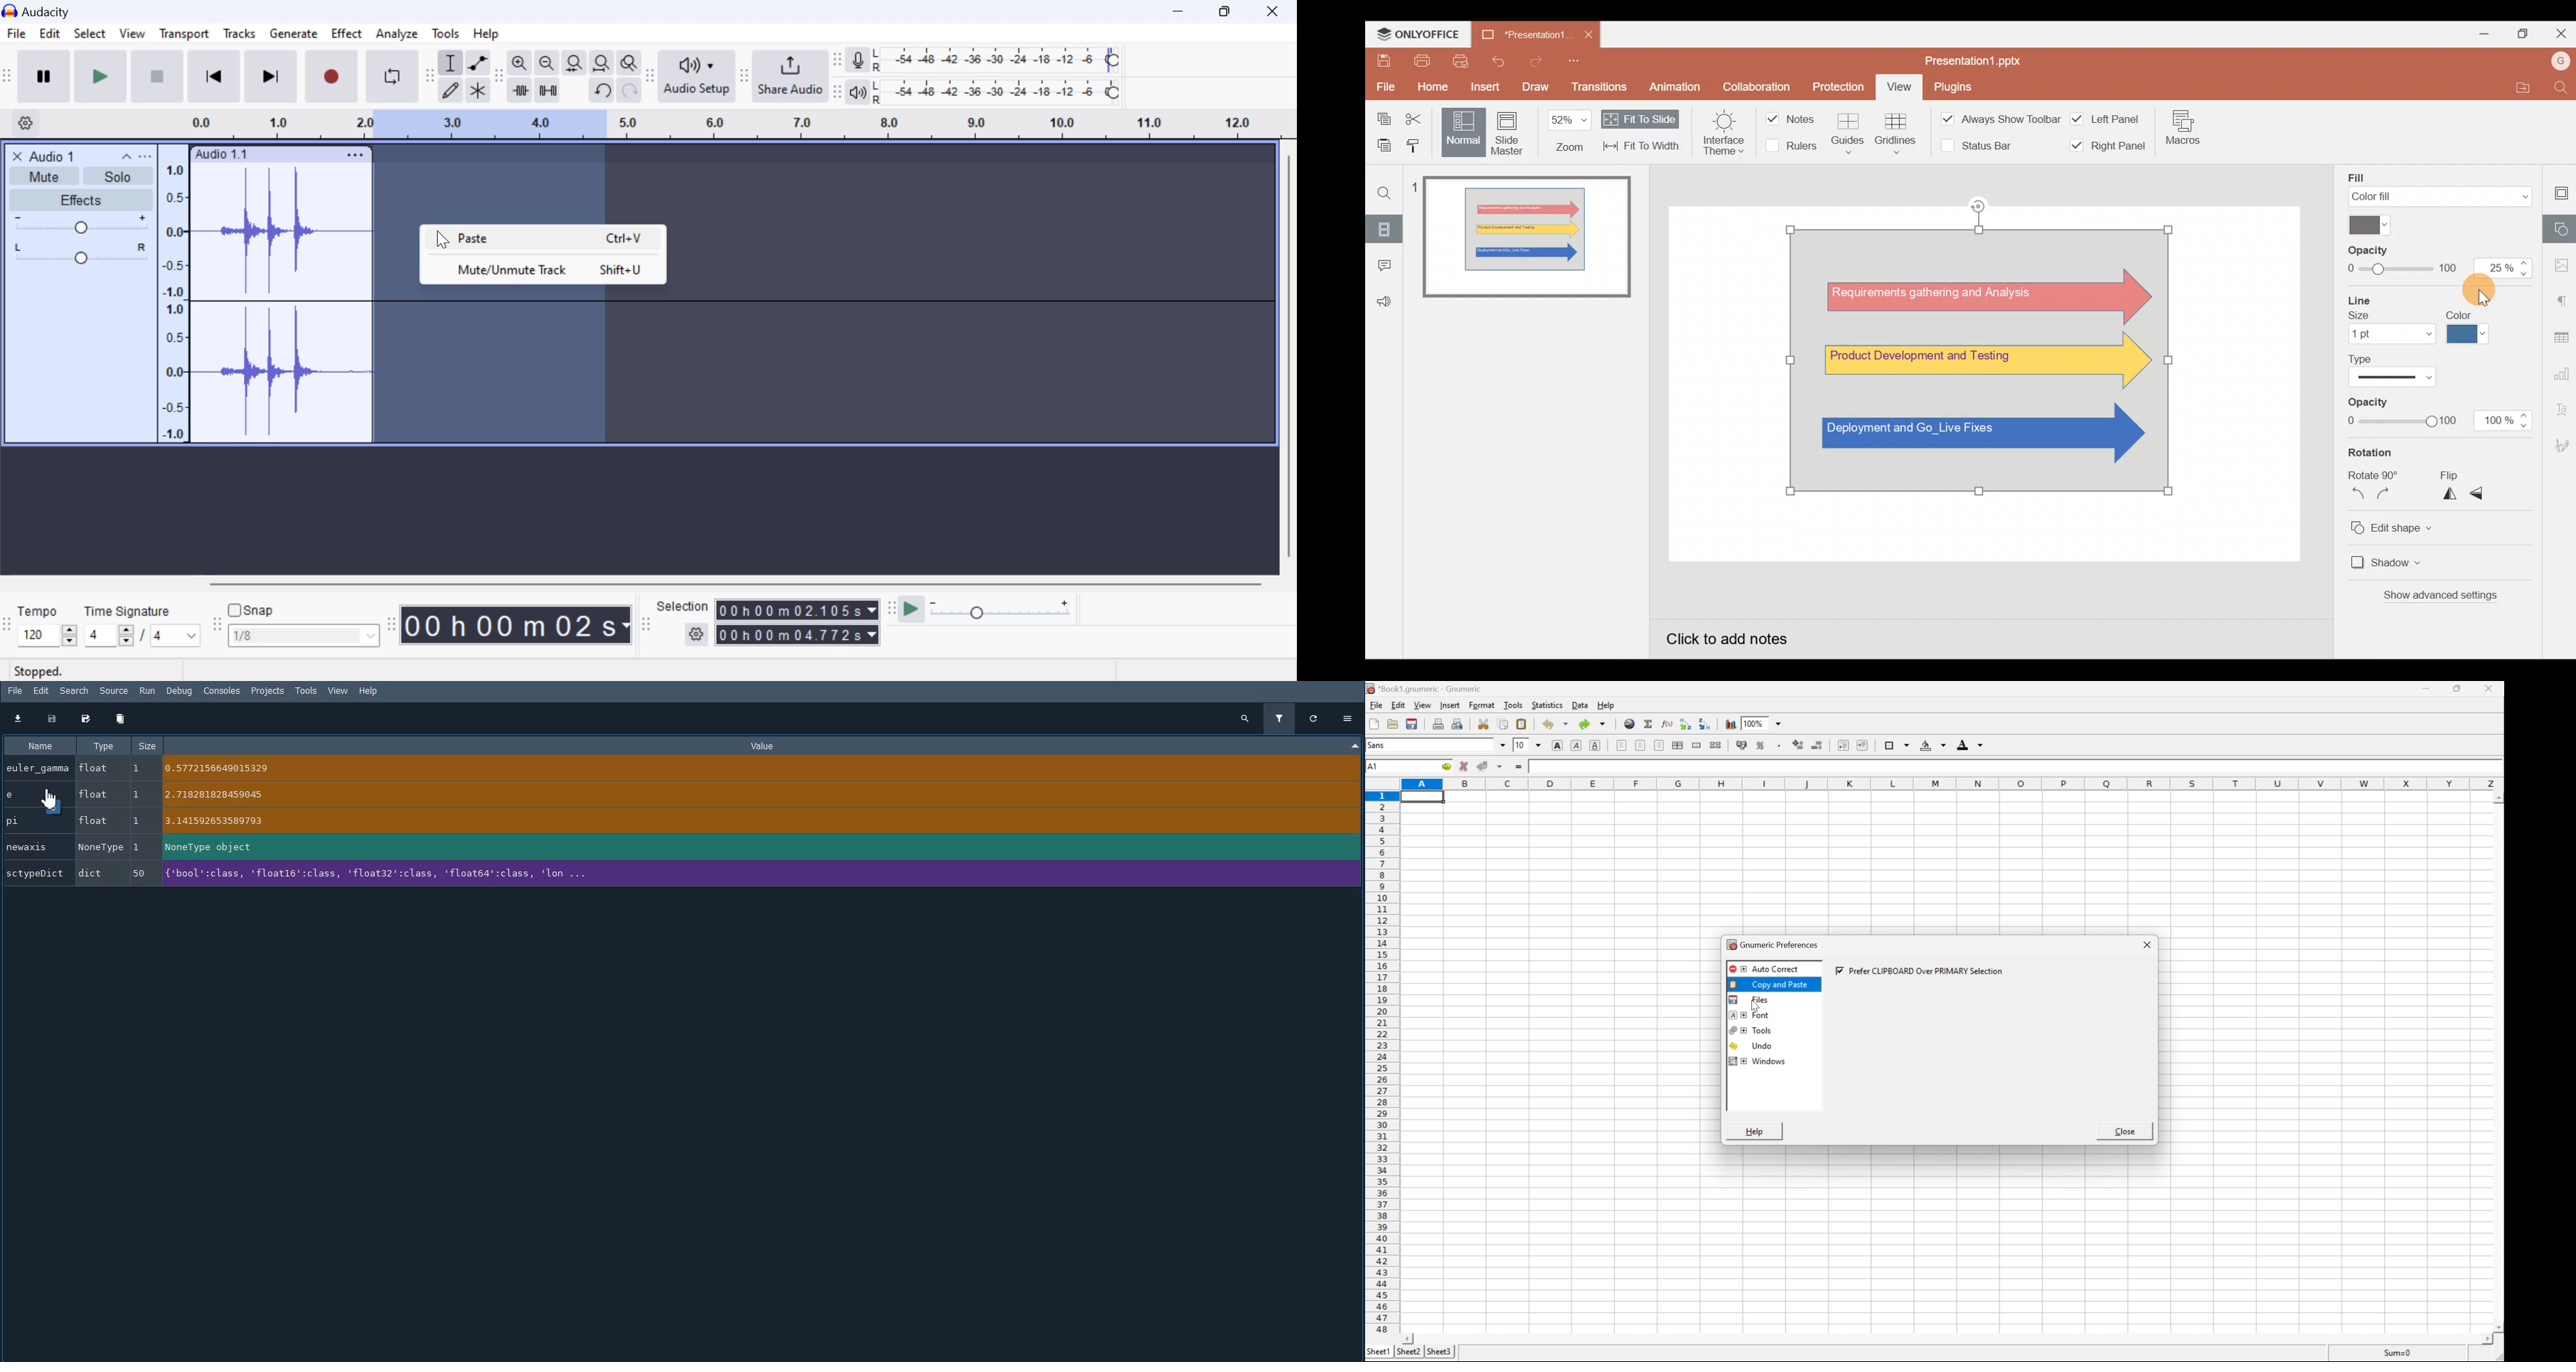  What do you see at coordinates (912, 610) in the screenshot?
I see `play at speed` at bounding box center [912, 610].